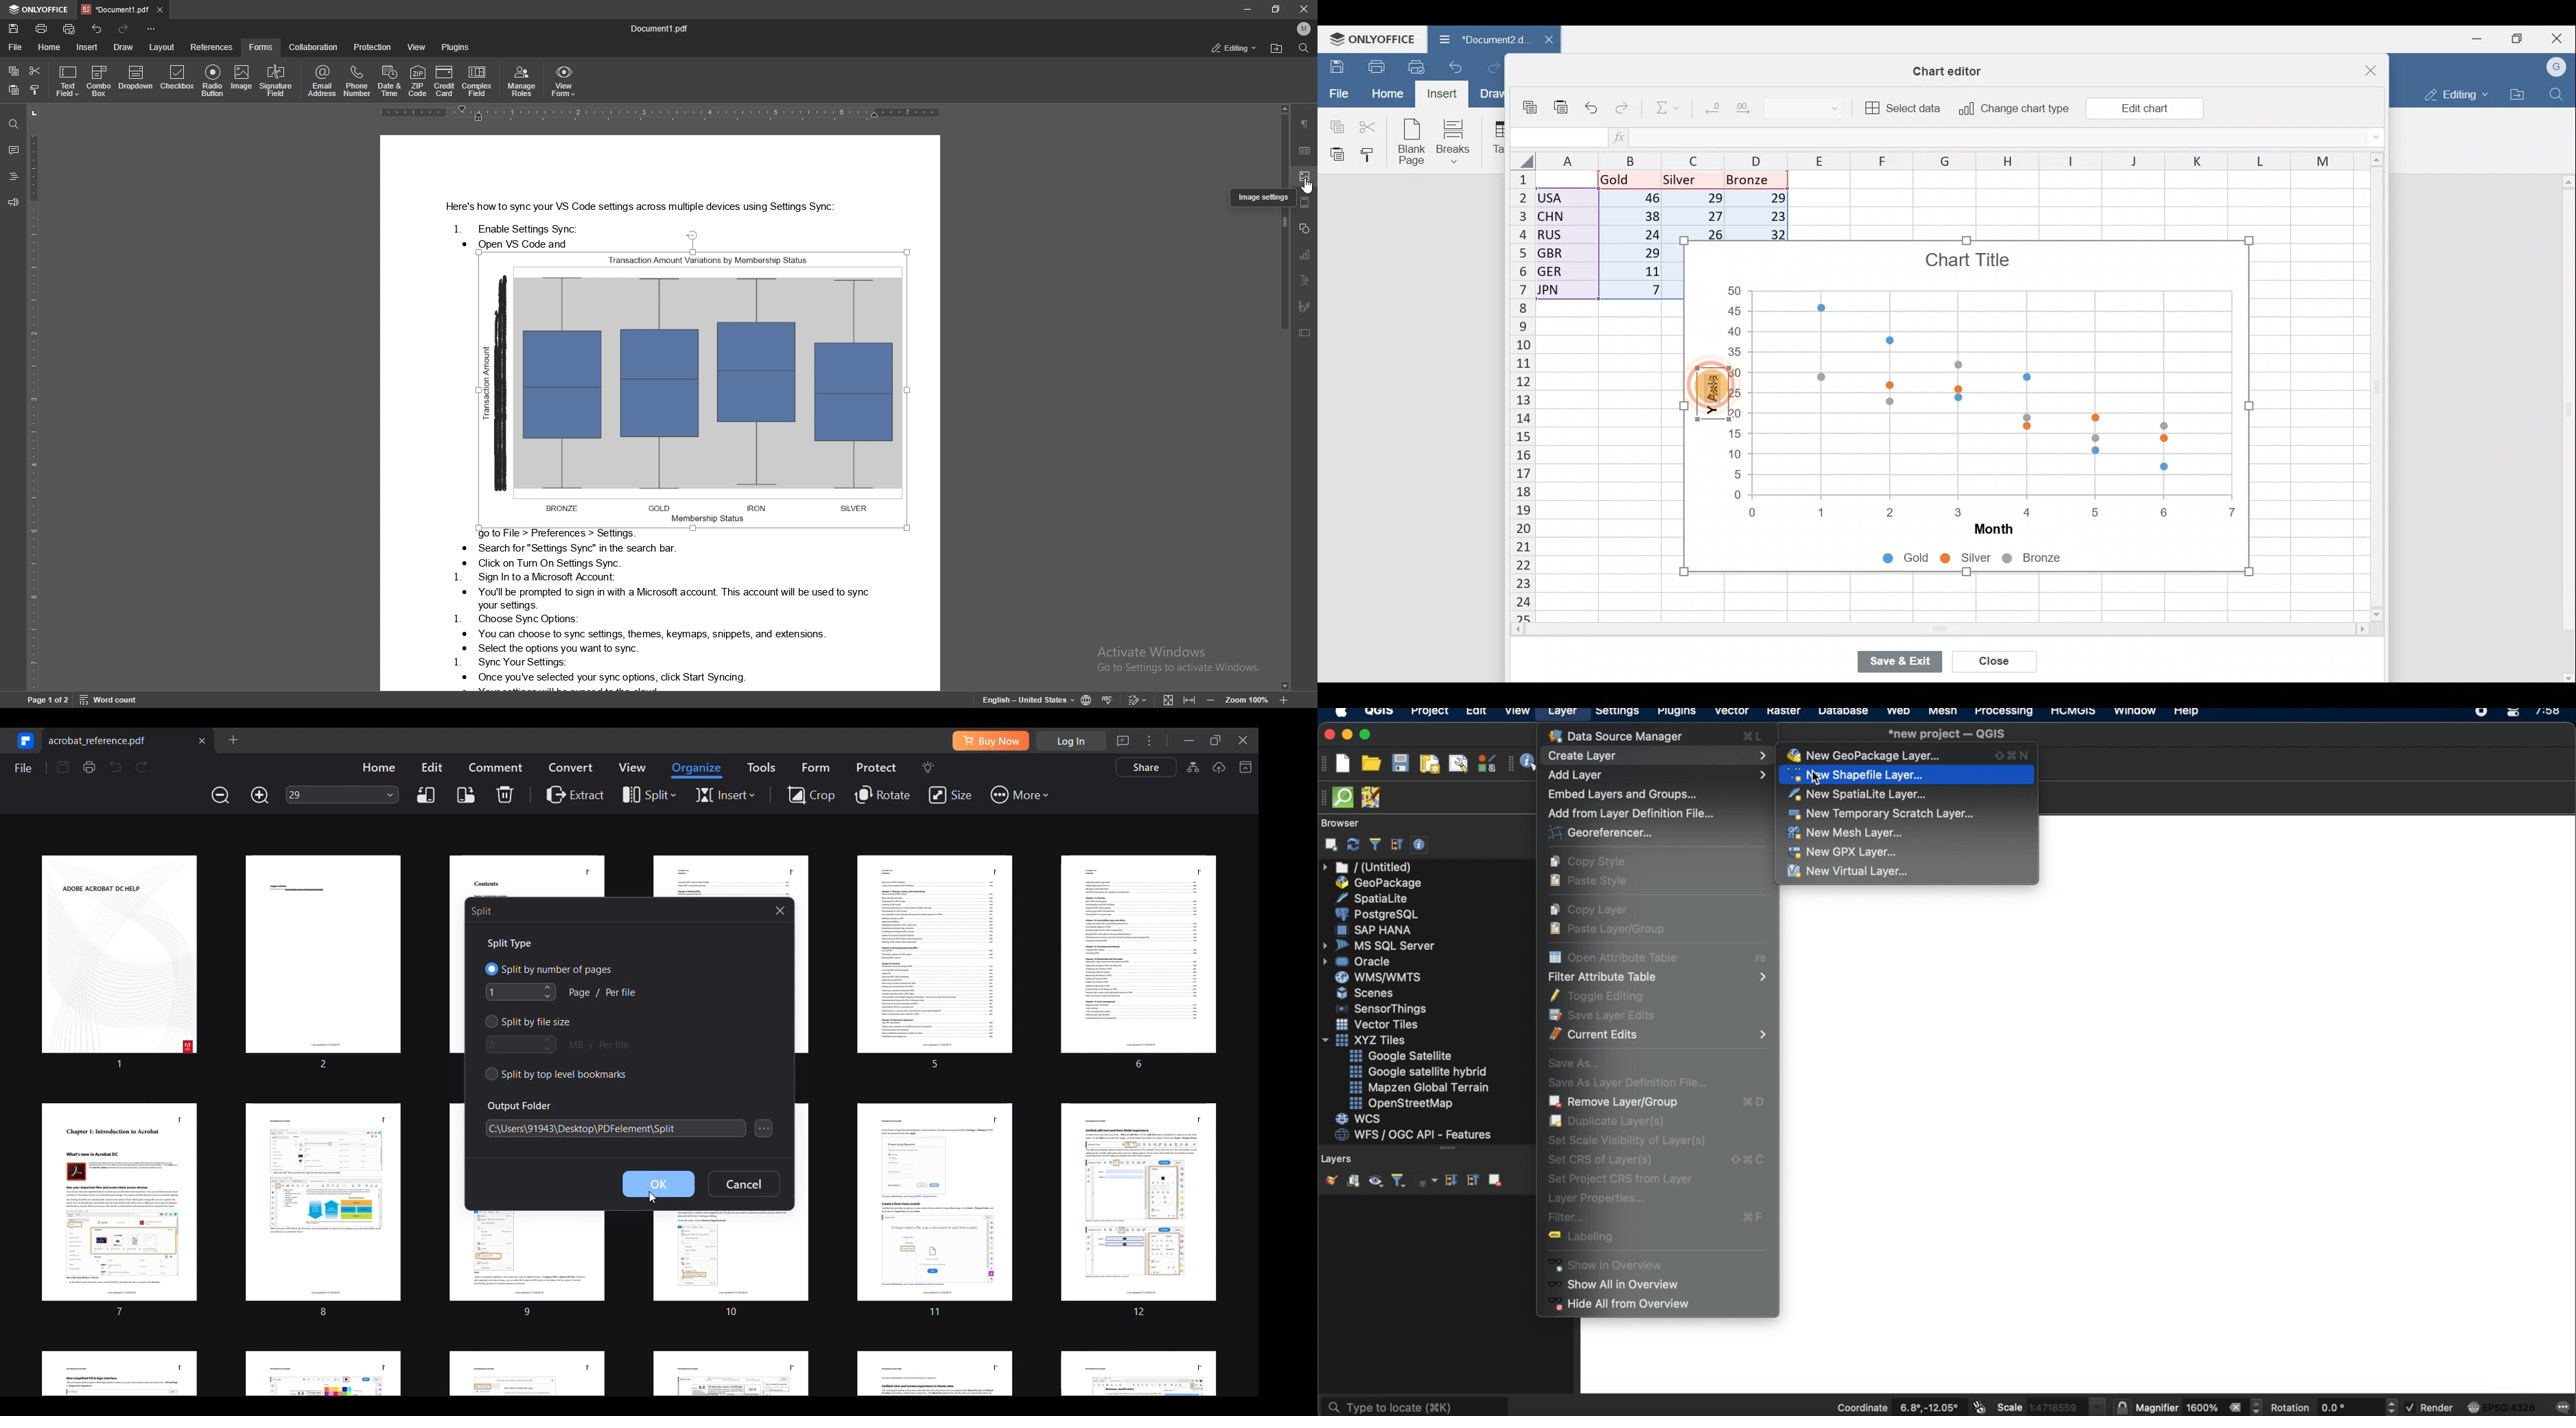 Image resolution: width=2576 pixels, height=1428 pixels. I want to click on layout, so click(162, 47).